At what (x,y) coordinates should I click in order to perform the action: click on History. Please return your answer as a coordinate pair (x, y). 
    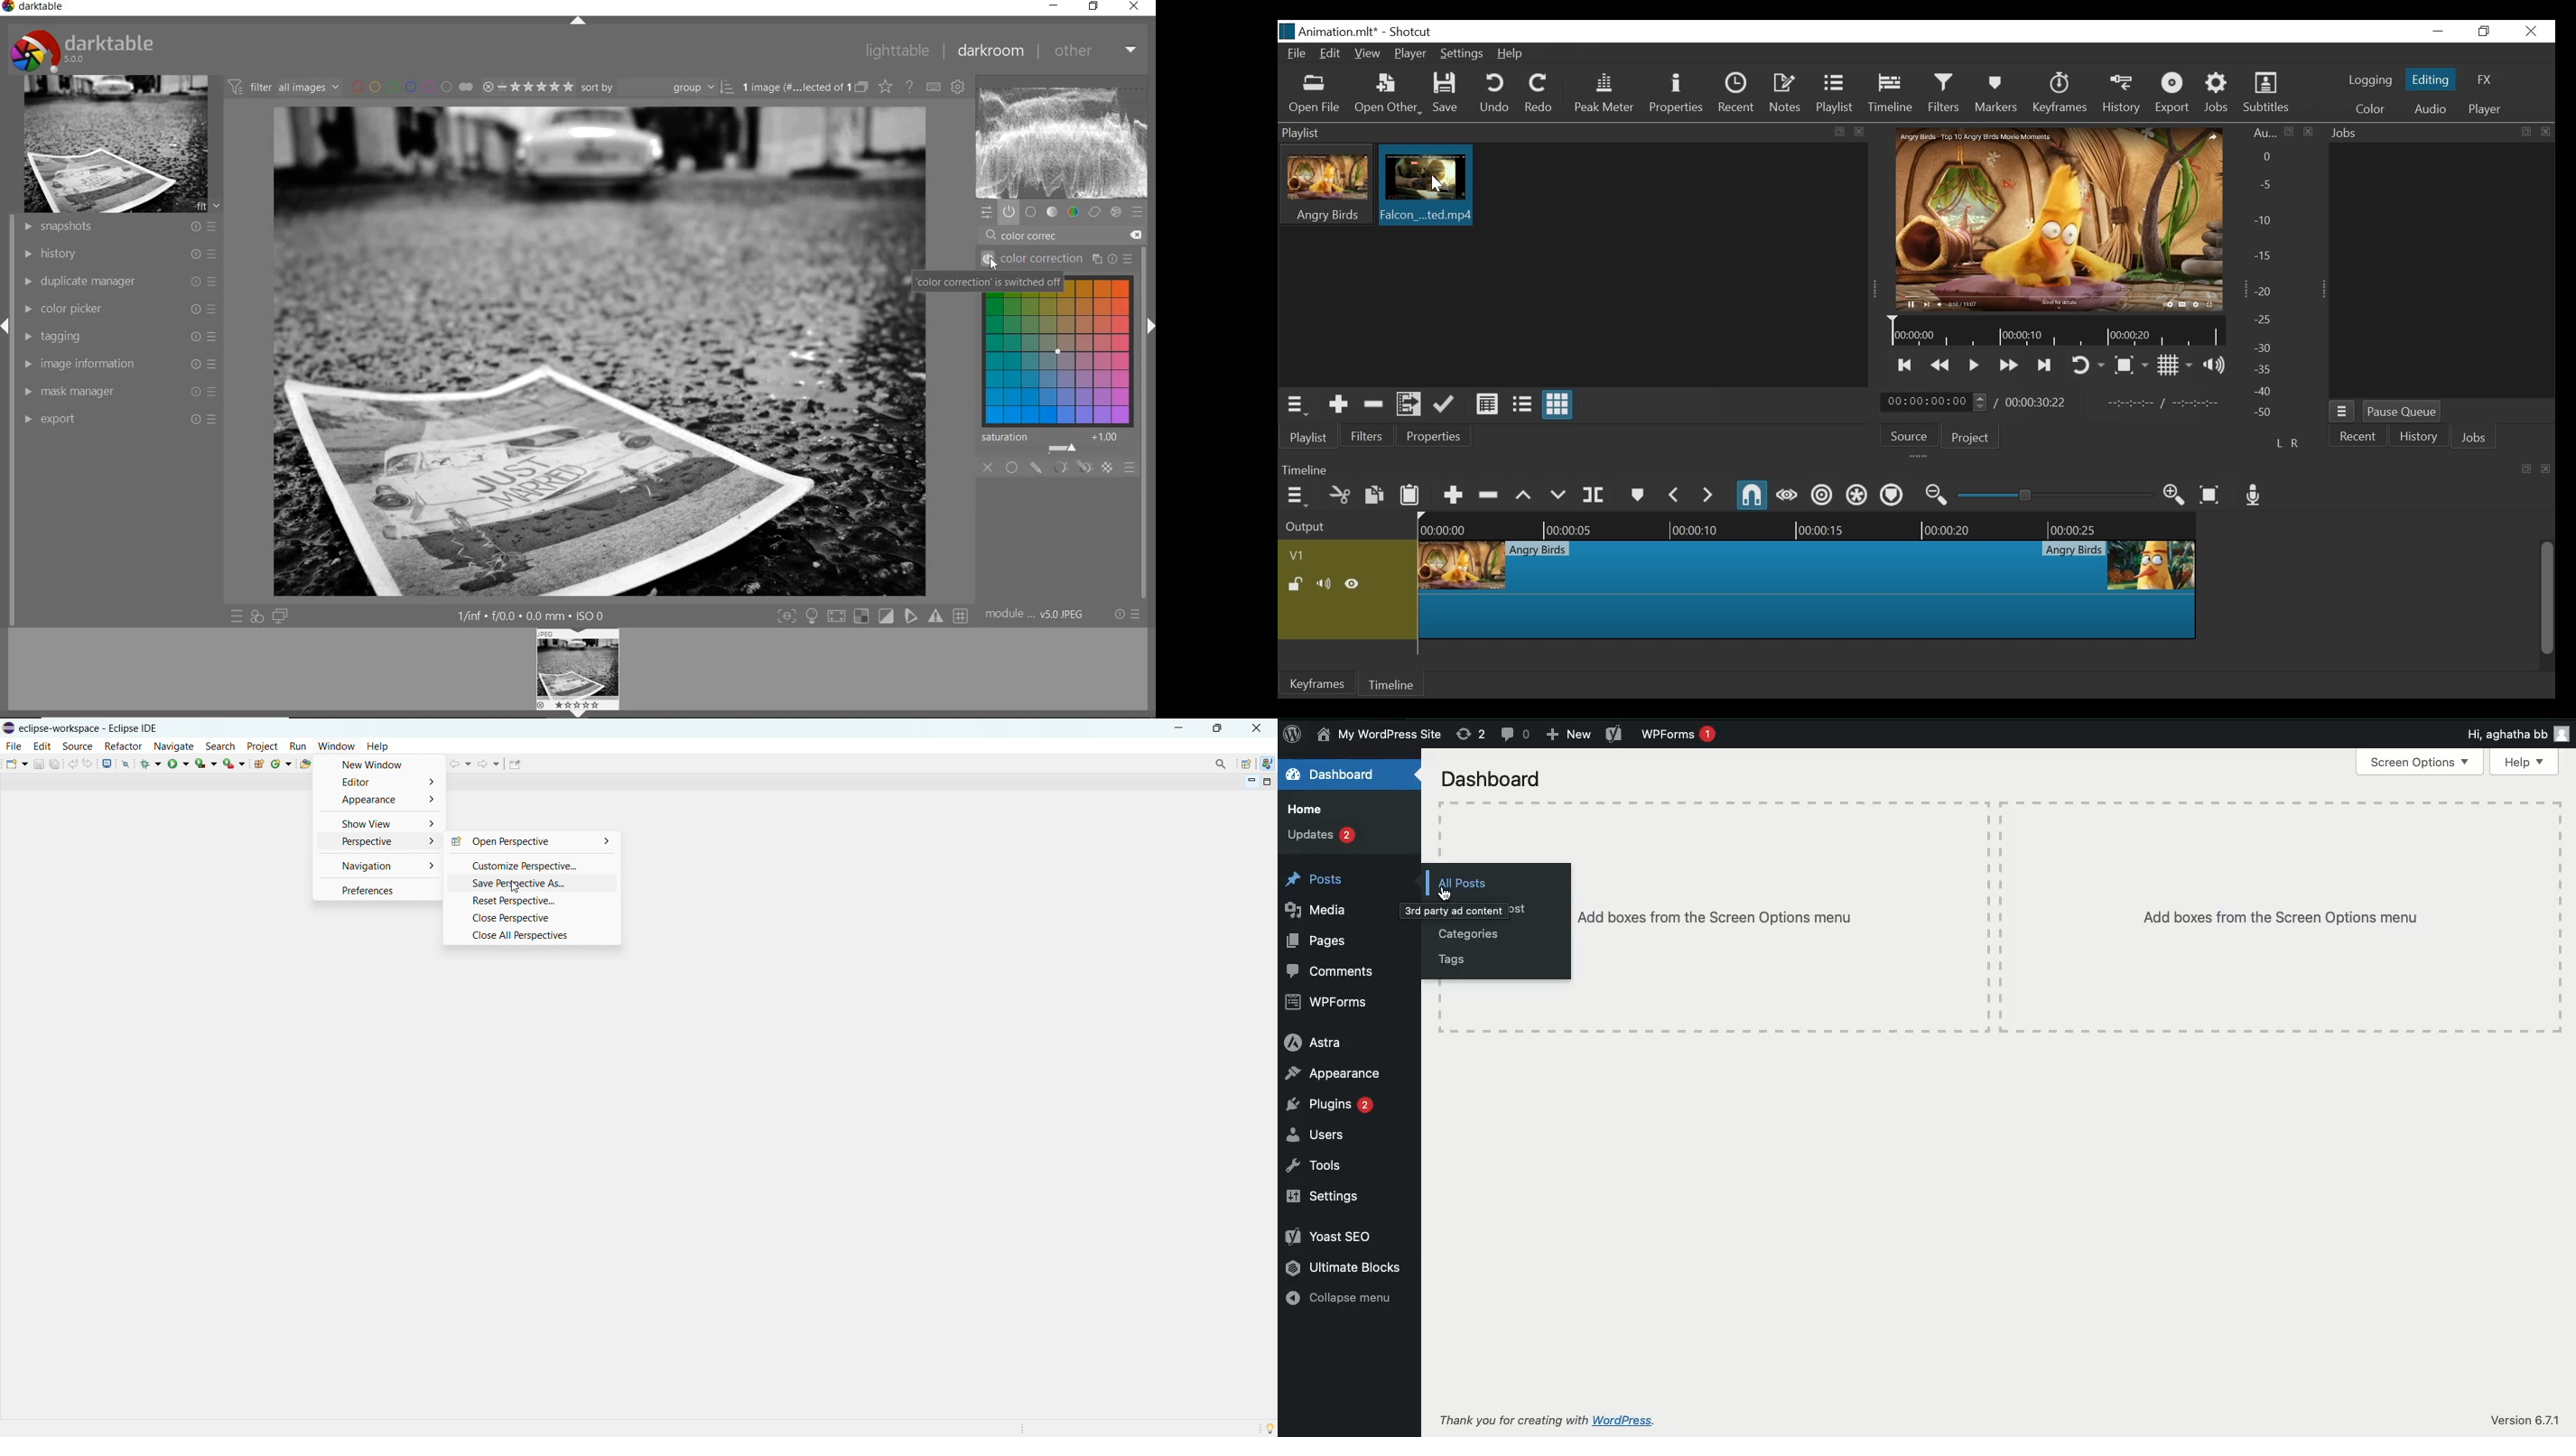
    Looking at the image, I should click on (2419, 438).